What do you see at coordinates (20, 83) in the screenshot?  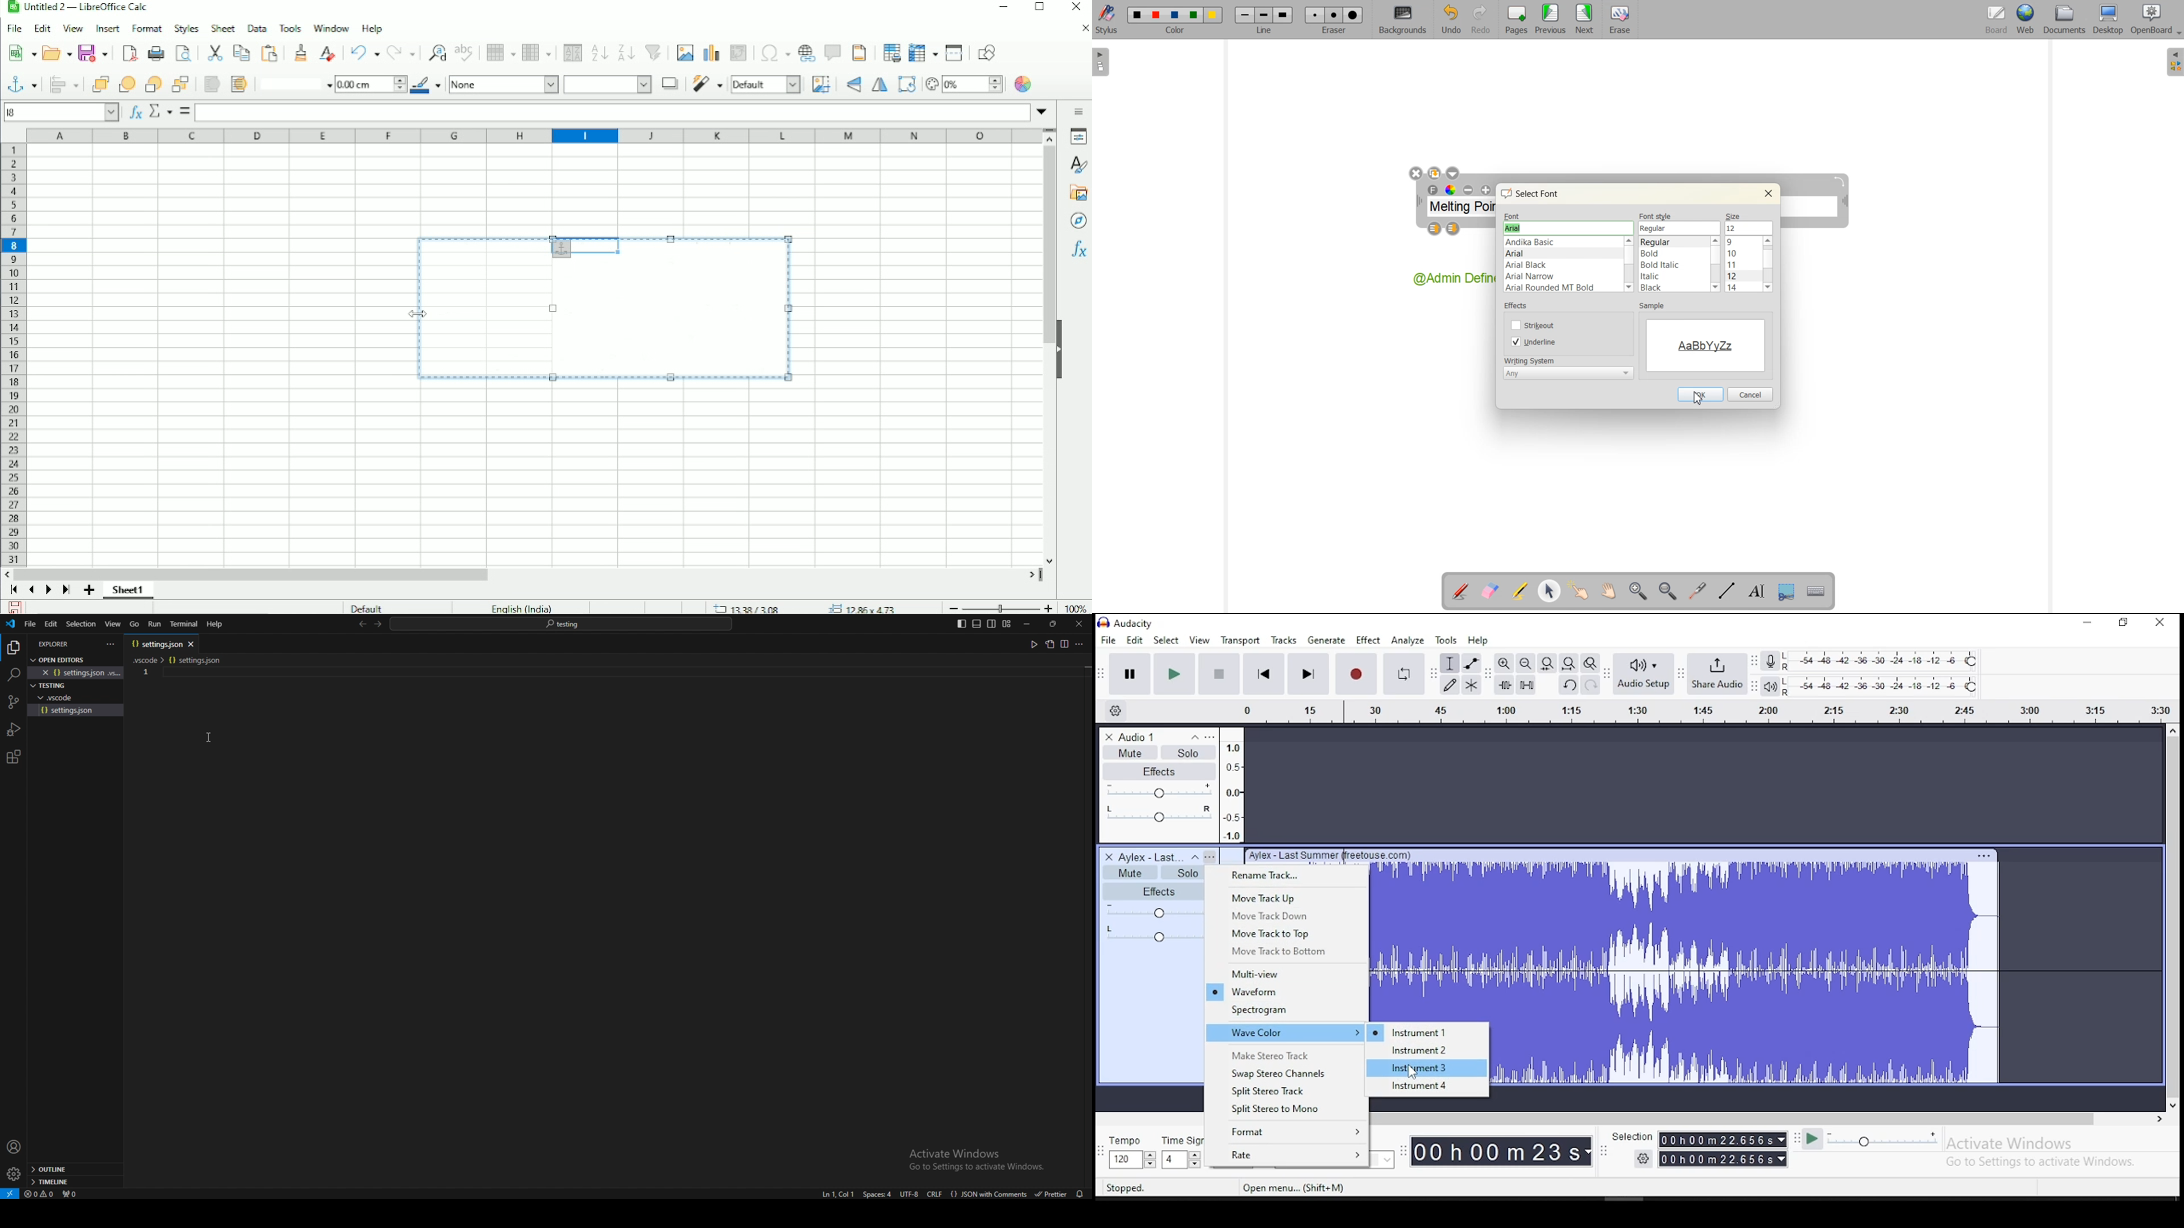 I see `Select anchor for objects` at bounding box center [20, 83].